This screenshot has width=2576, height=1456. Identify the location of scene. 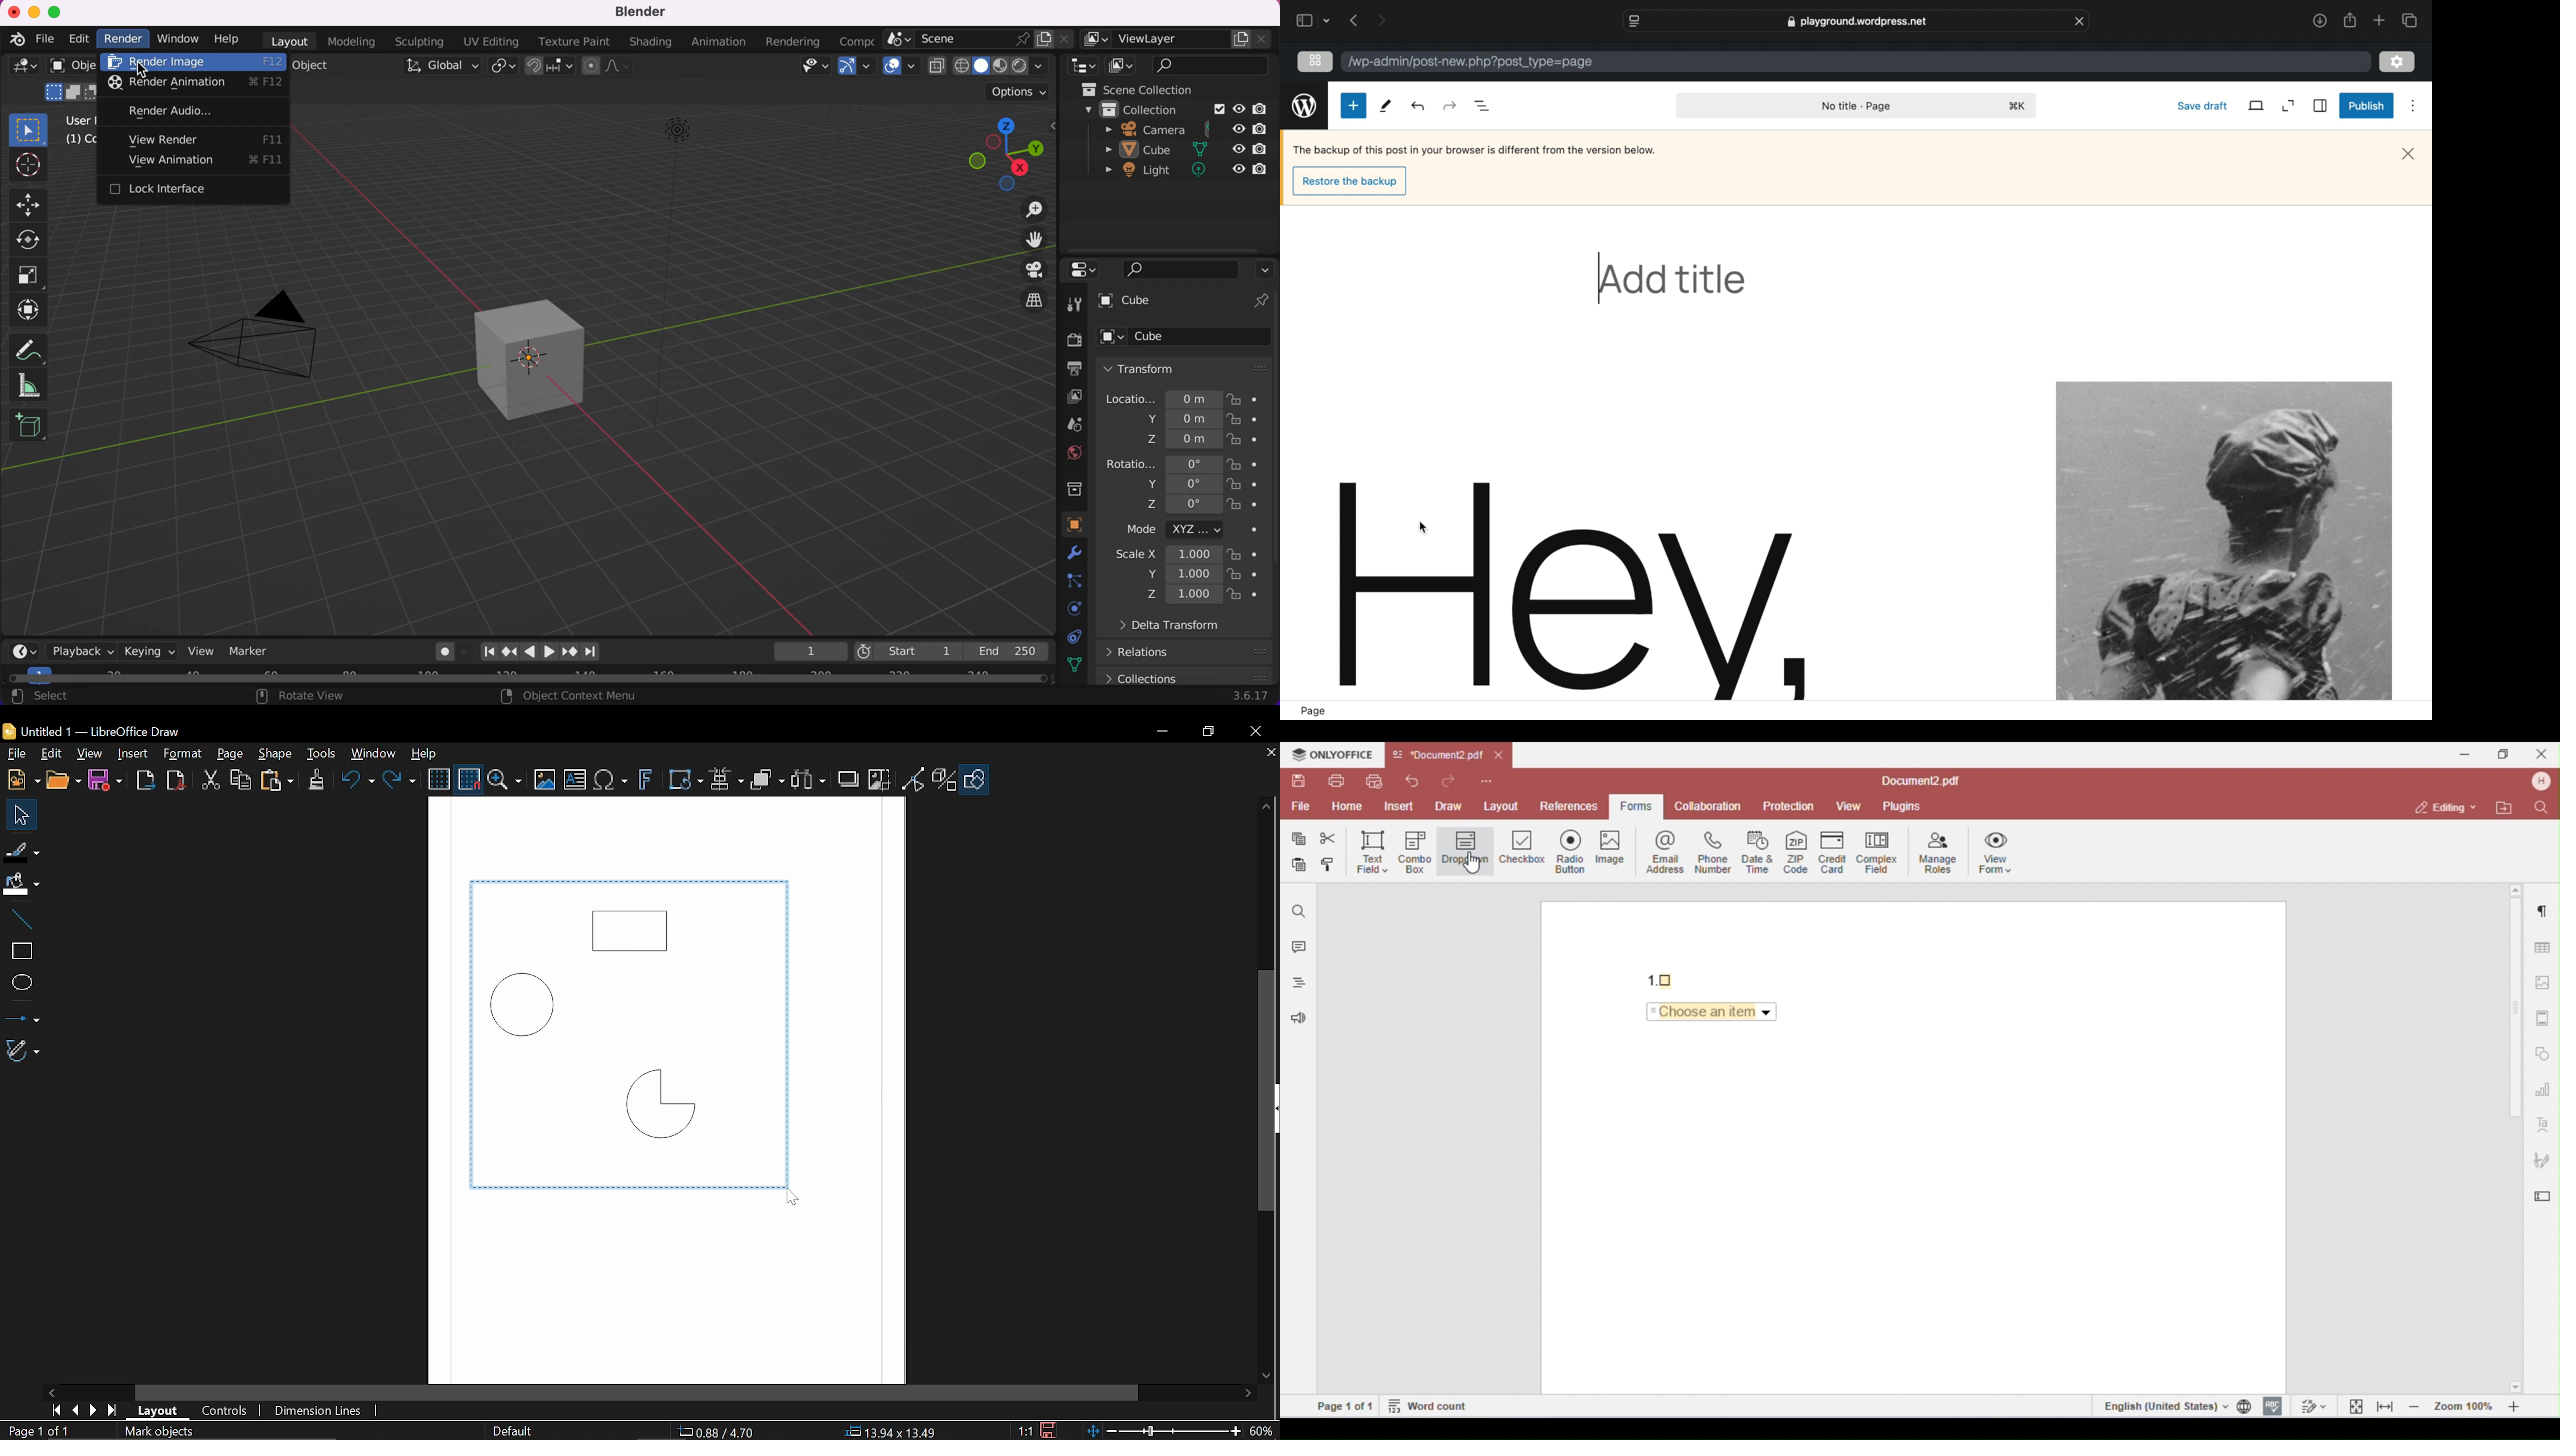
(978, 40).